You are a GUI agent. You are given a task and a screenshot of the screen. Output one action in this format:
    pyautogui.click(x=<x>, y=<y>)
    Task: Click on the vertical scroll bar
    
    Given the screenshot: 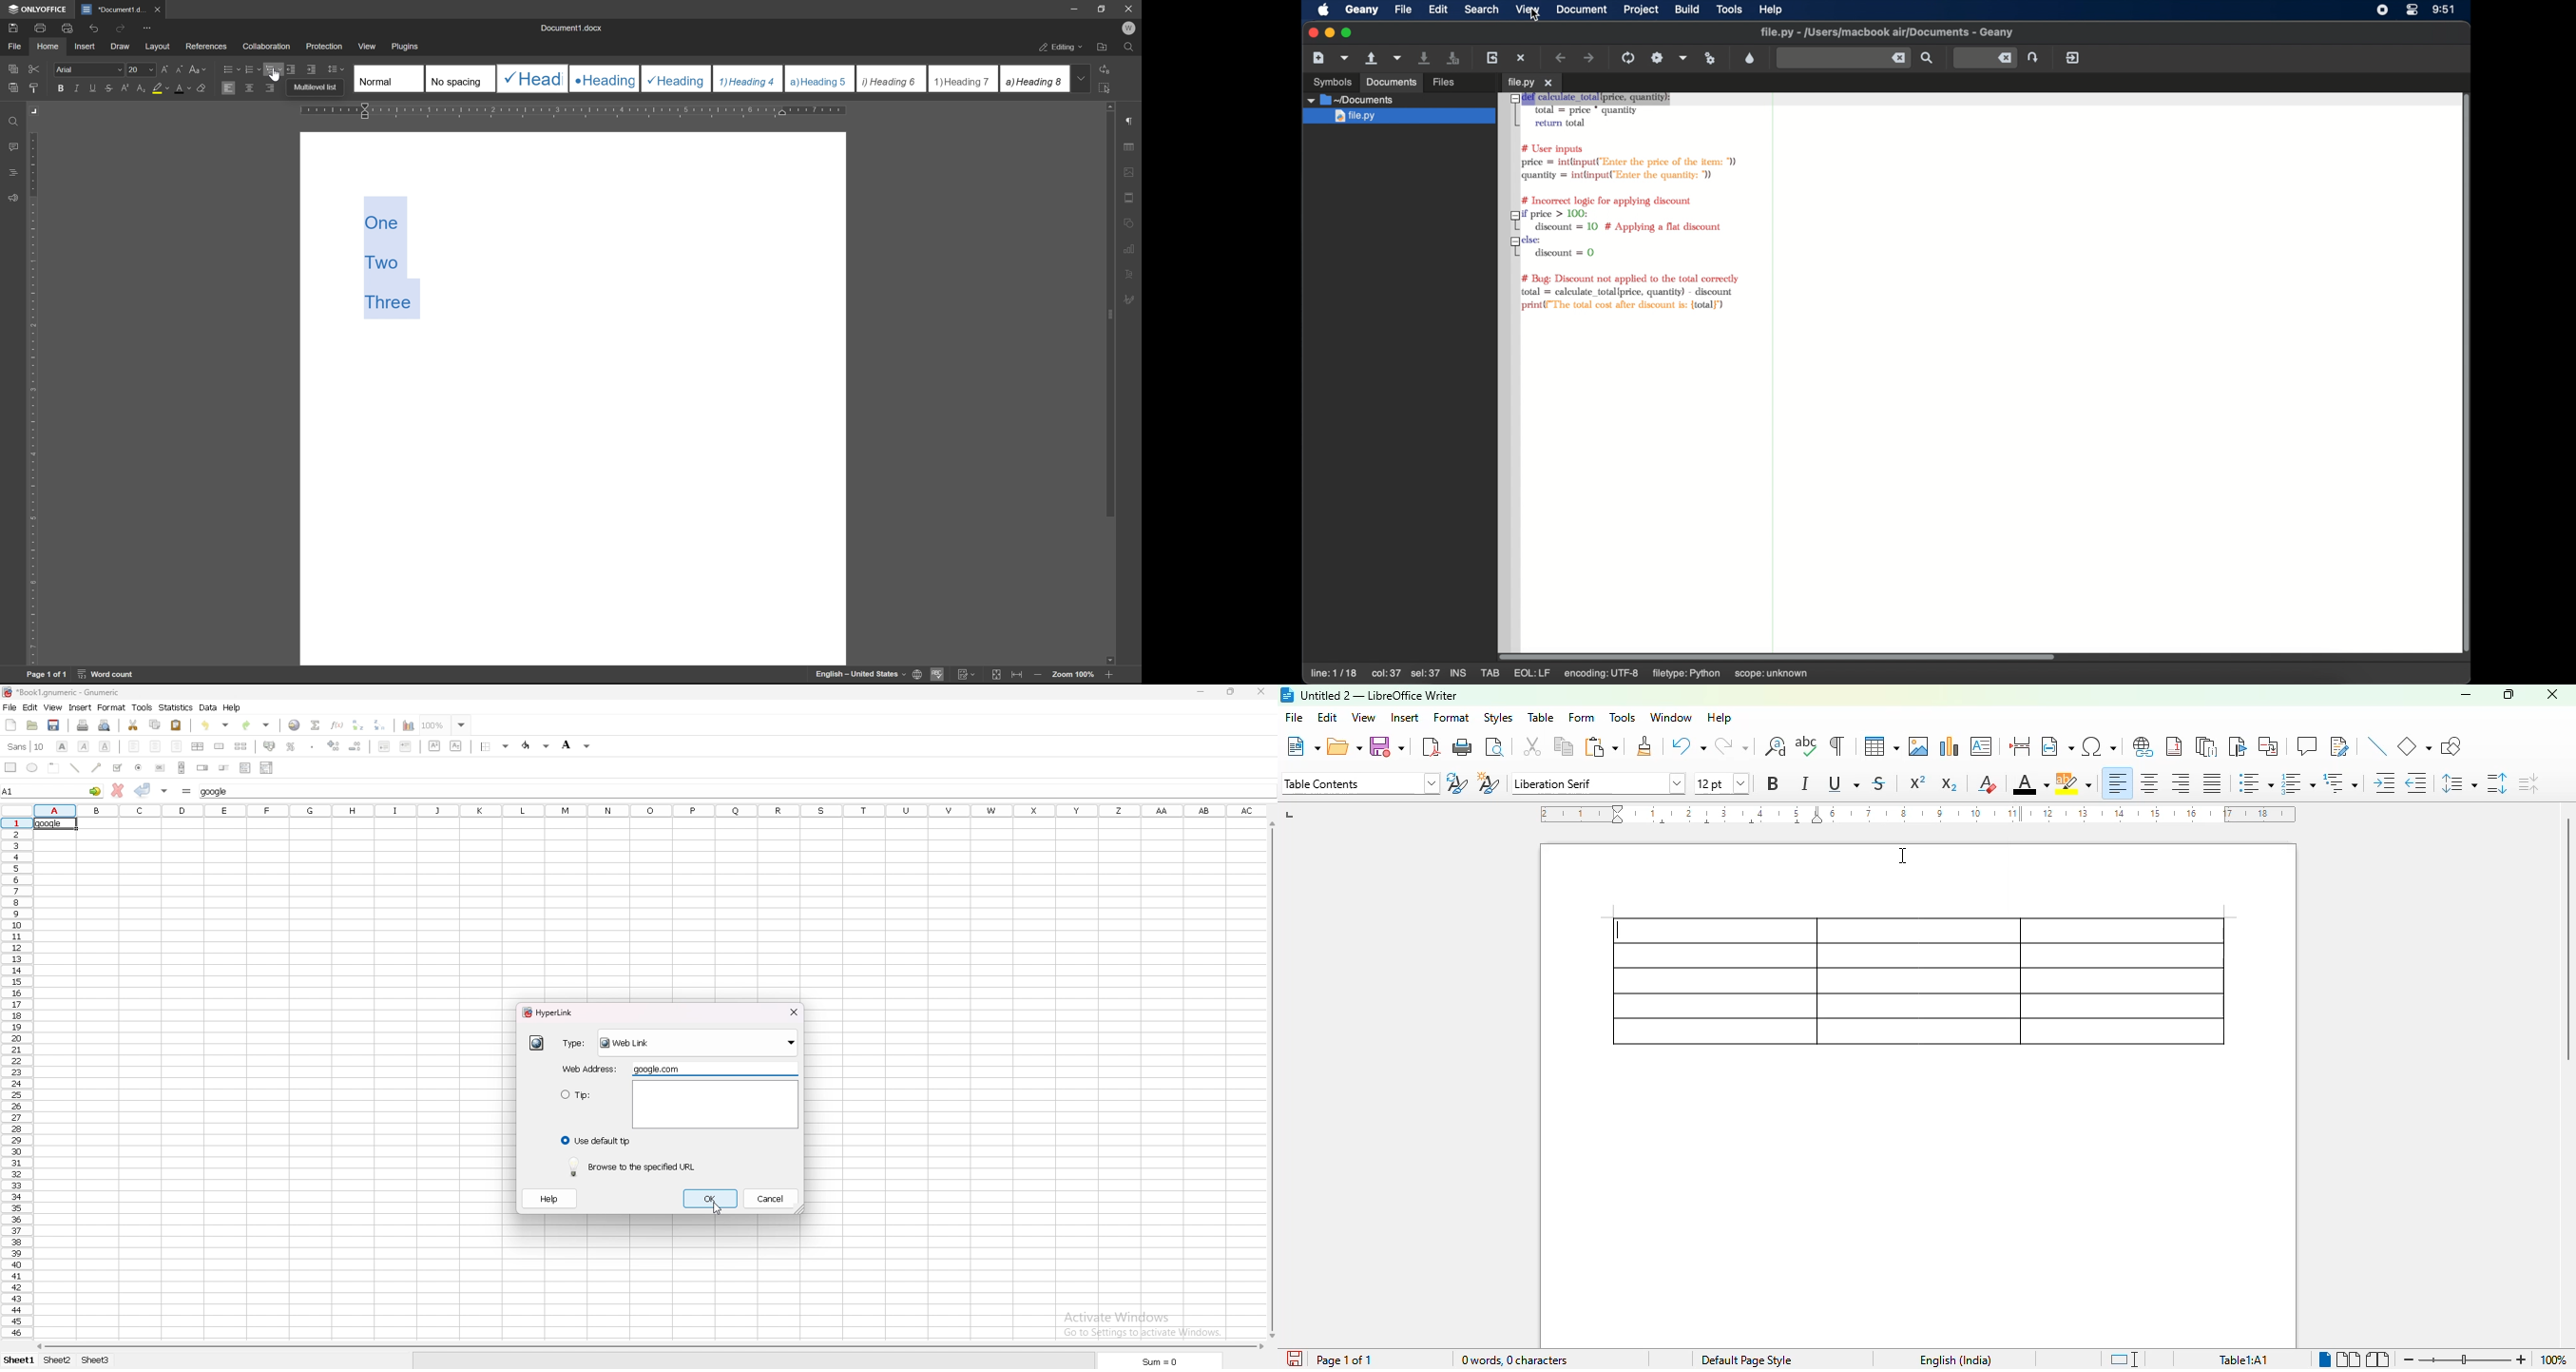 What is the action you would take?
    pyautogui.click(x=2565, y=939)
    